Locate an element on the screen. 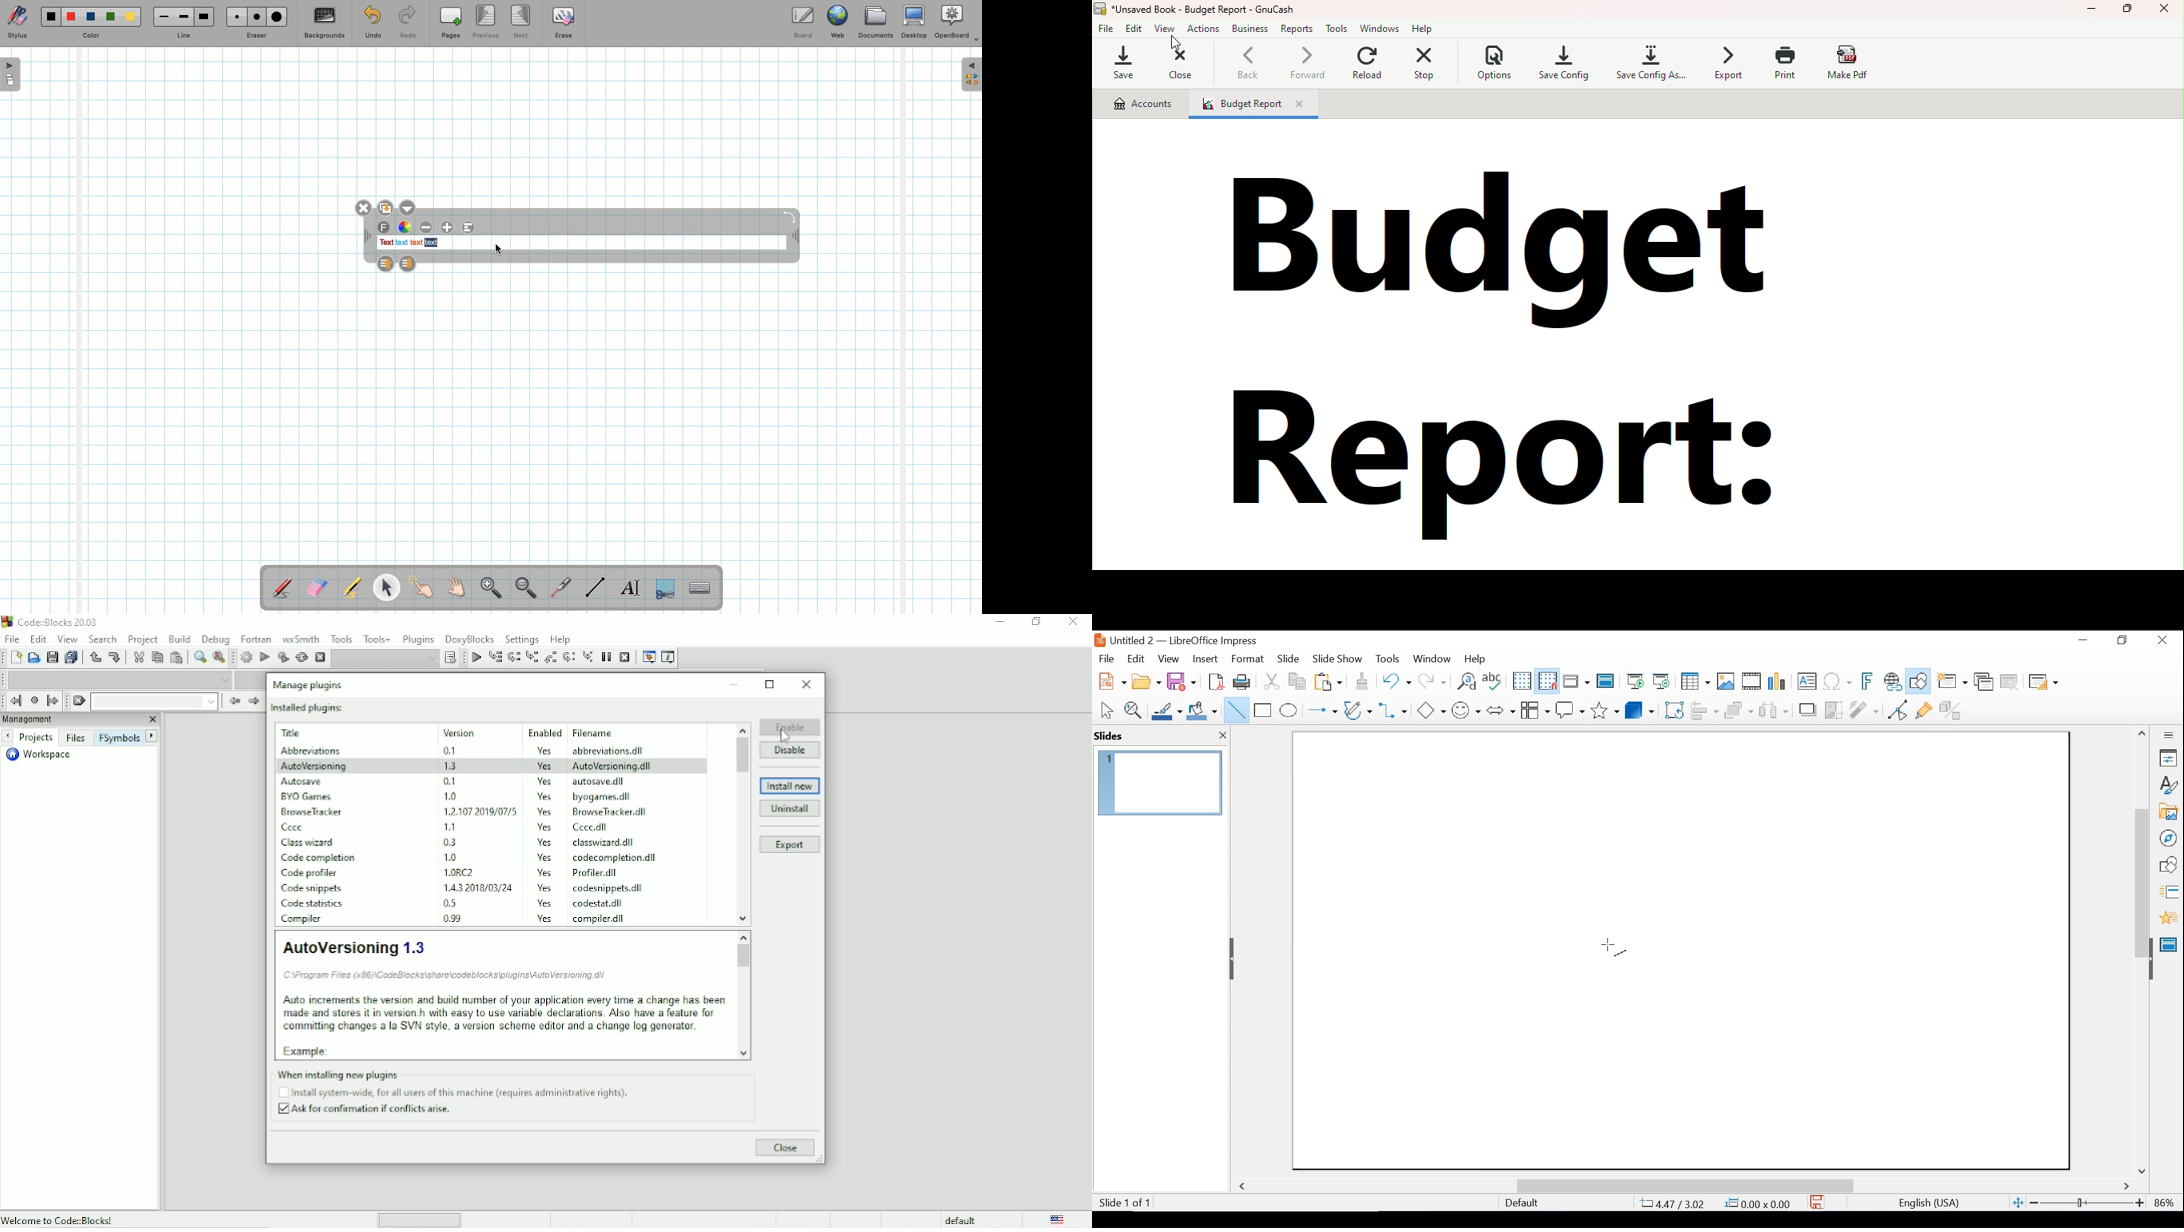 Image resolution: width=2184 pixels, height=1232 pixels. plugin is located at coordinates (312, 841).